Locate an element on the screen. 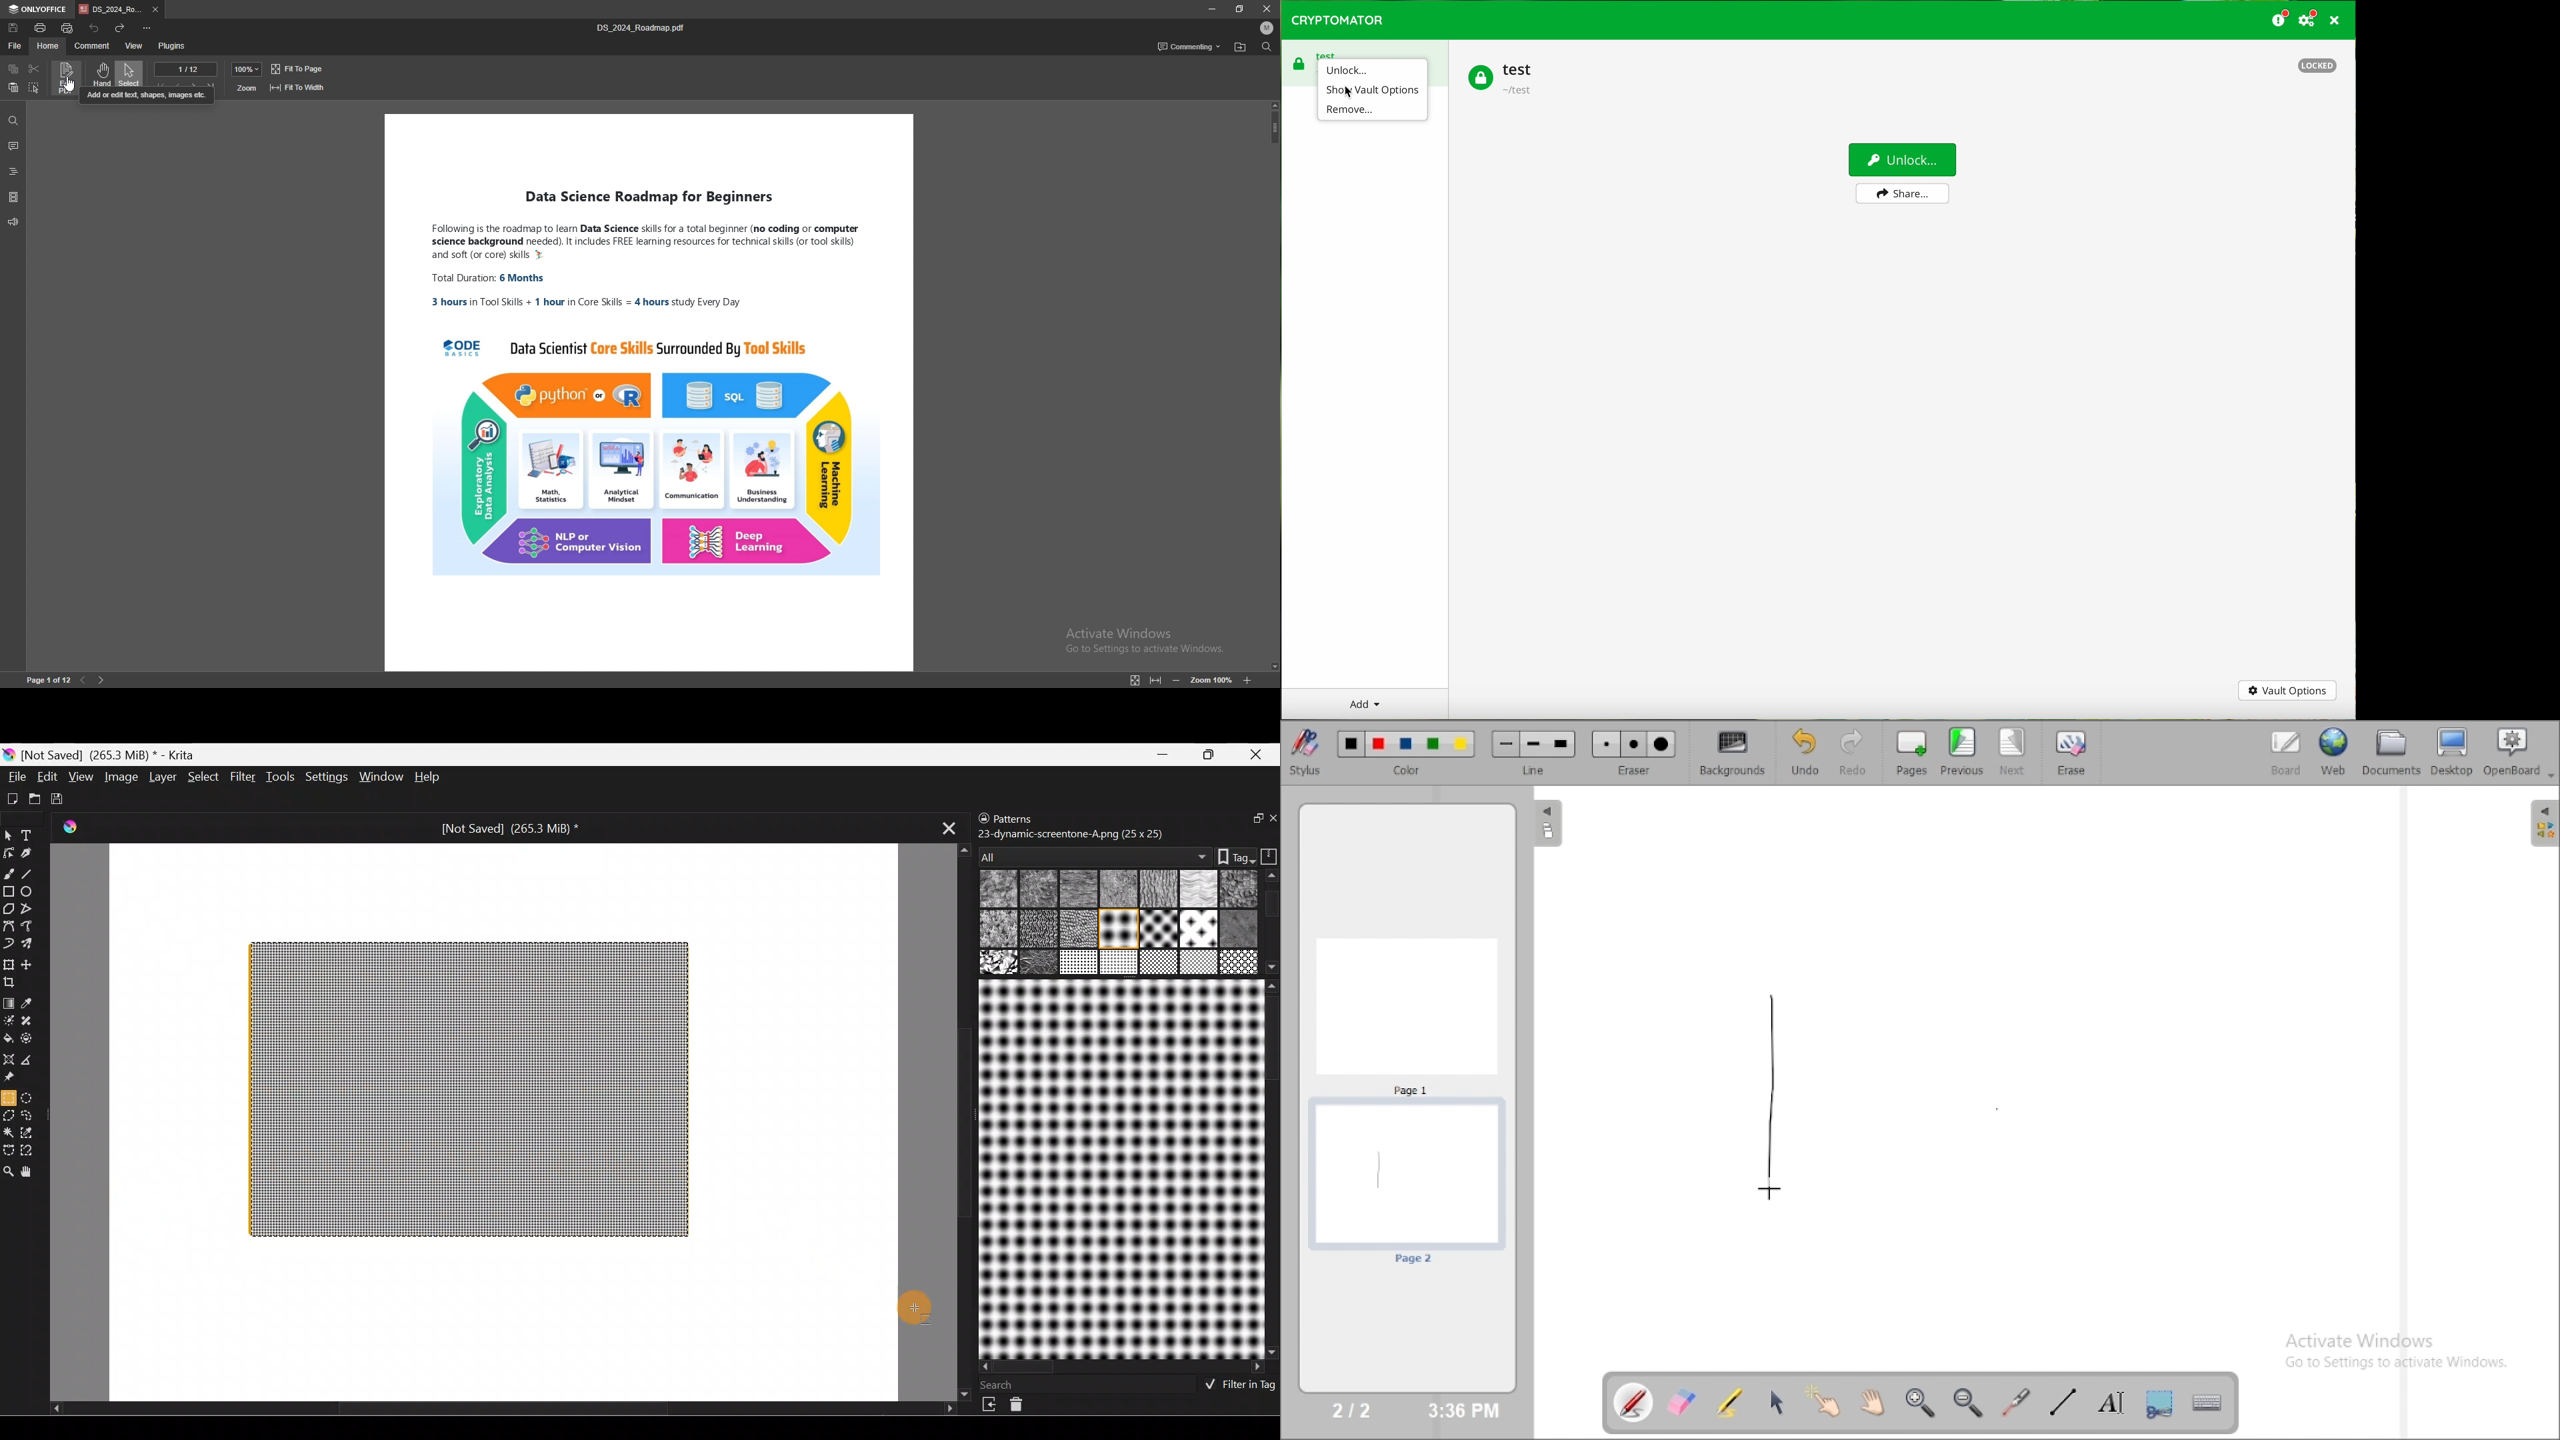  Color 3 is located at coordinates (1406, 745).